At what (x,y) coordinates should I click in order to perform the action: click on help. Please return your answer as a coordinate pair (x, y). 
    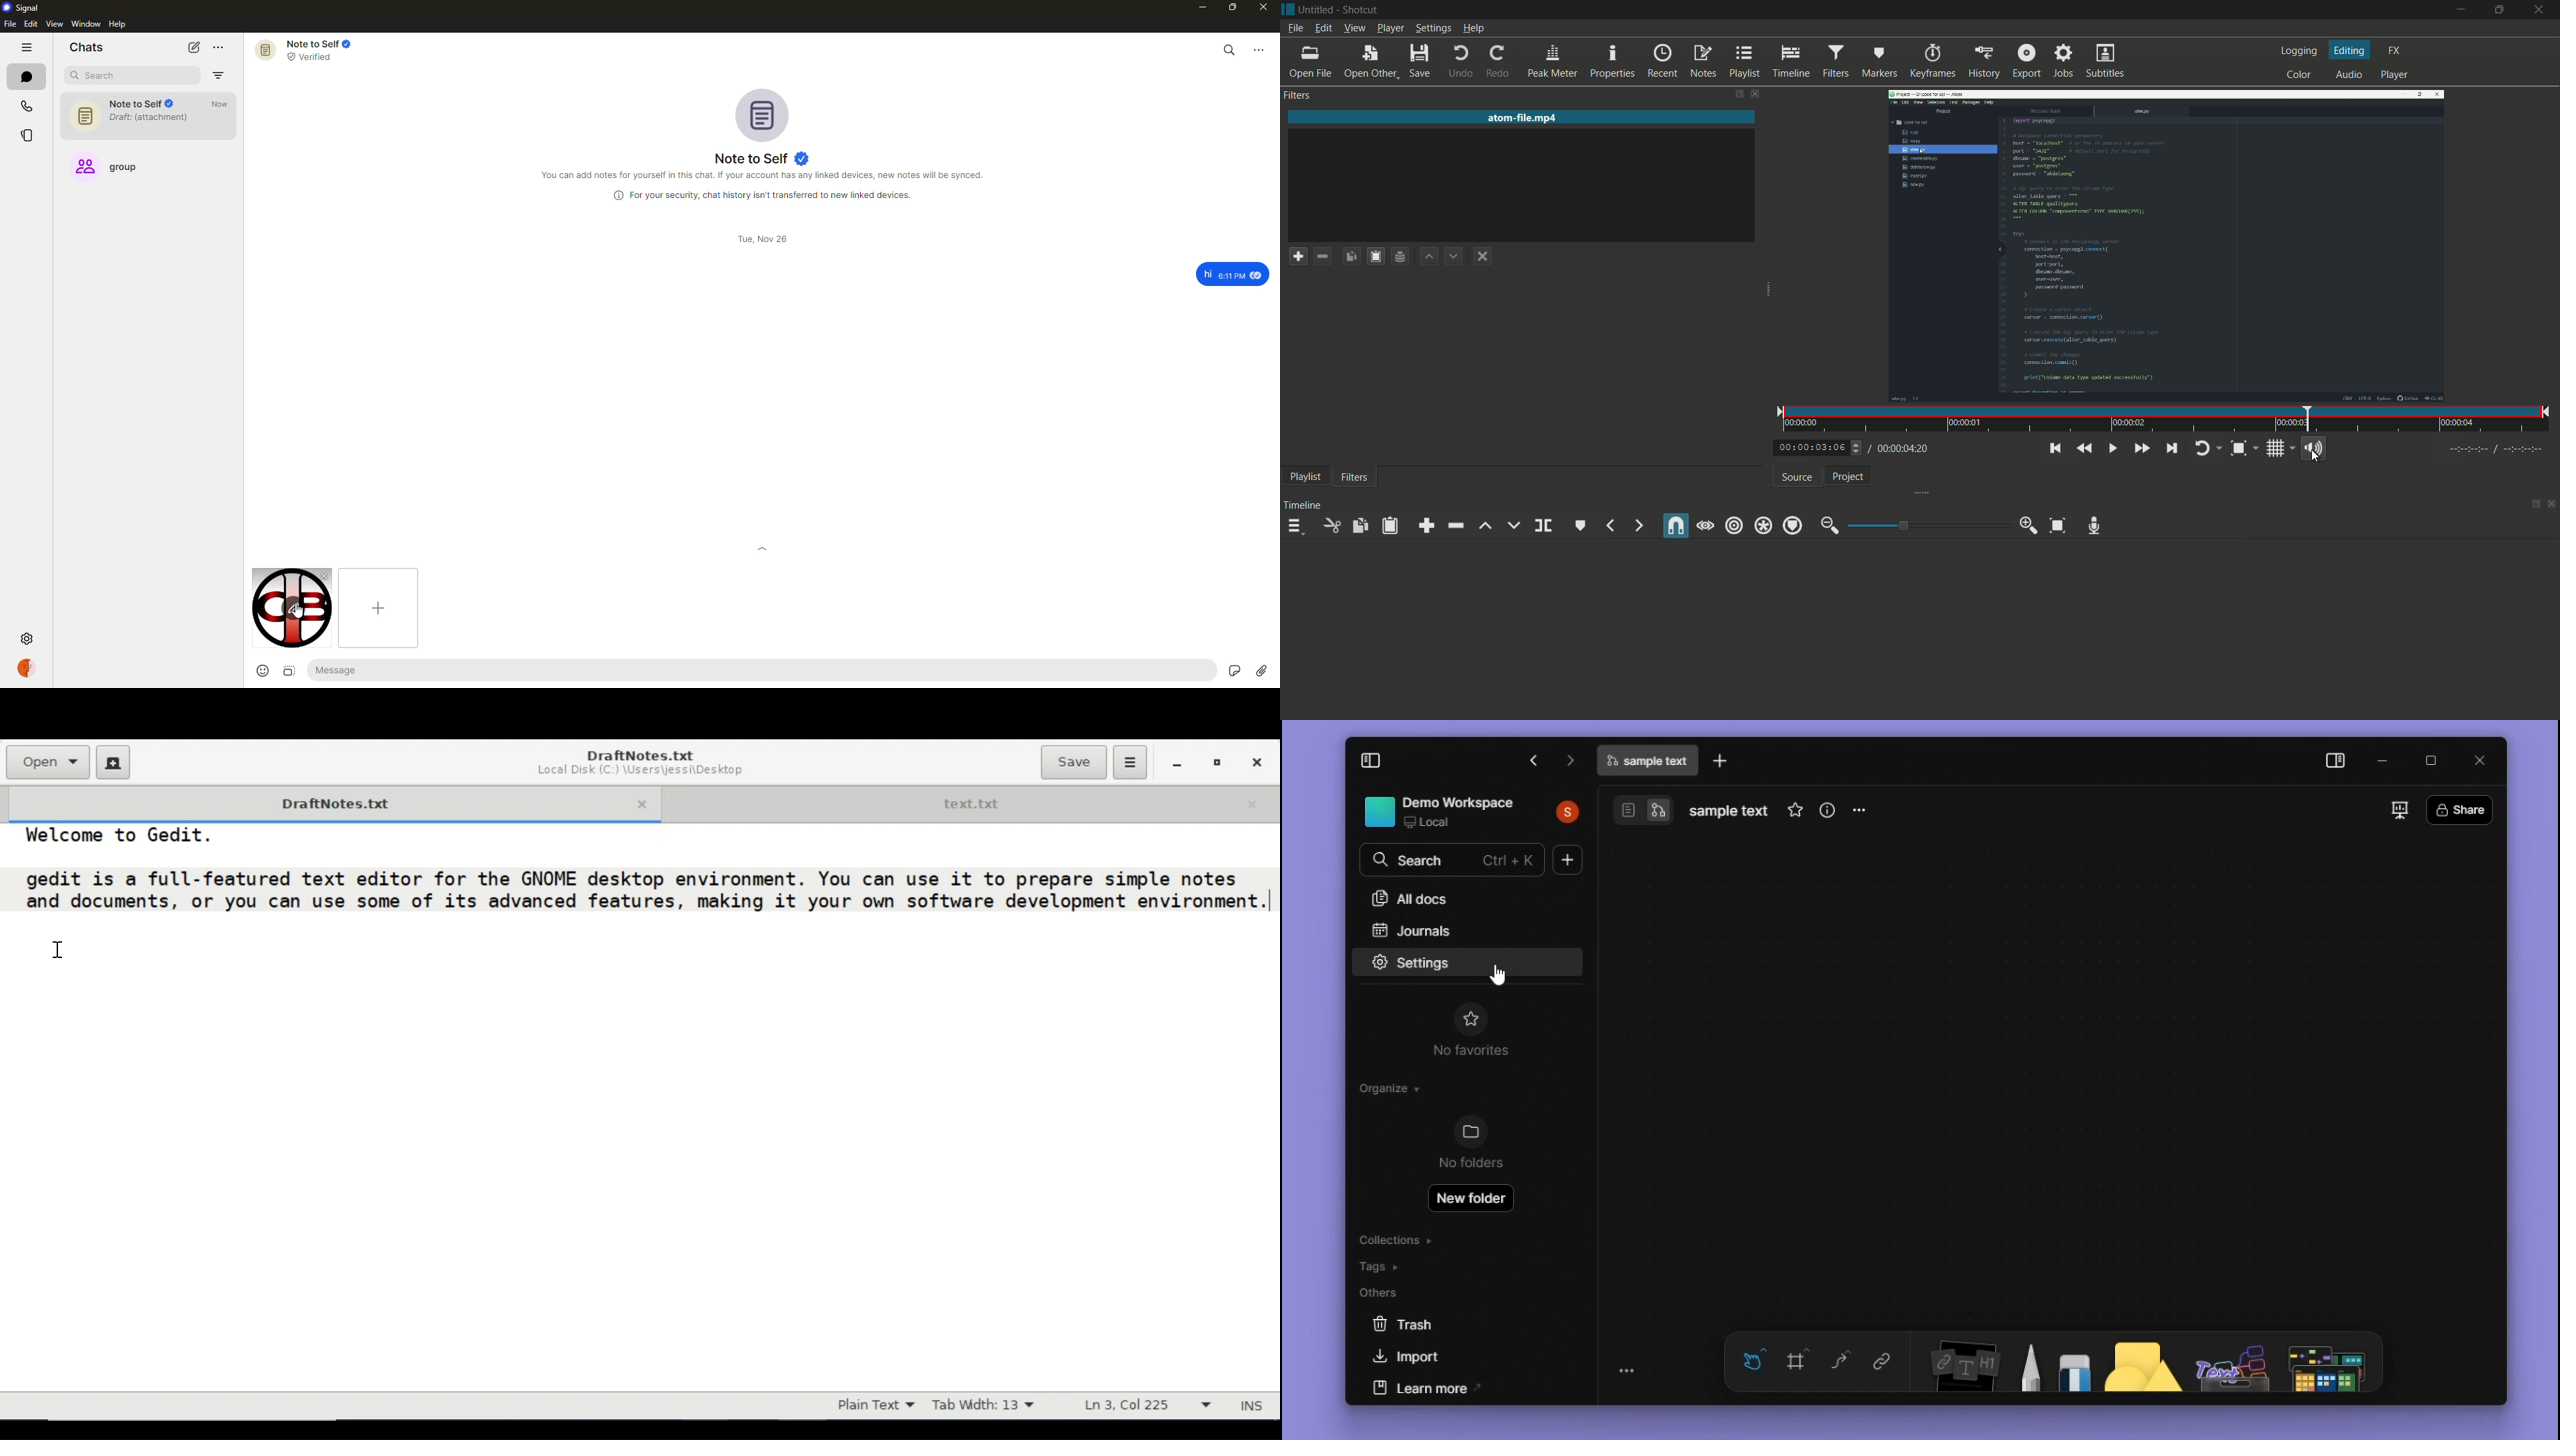
    Looking at the image, I should click on (117, 24).